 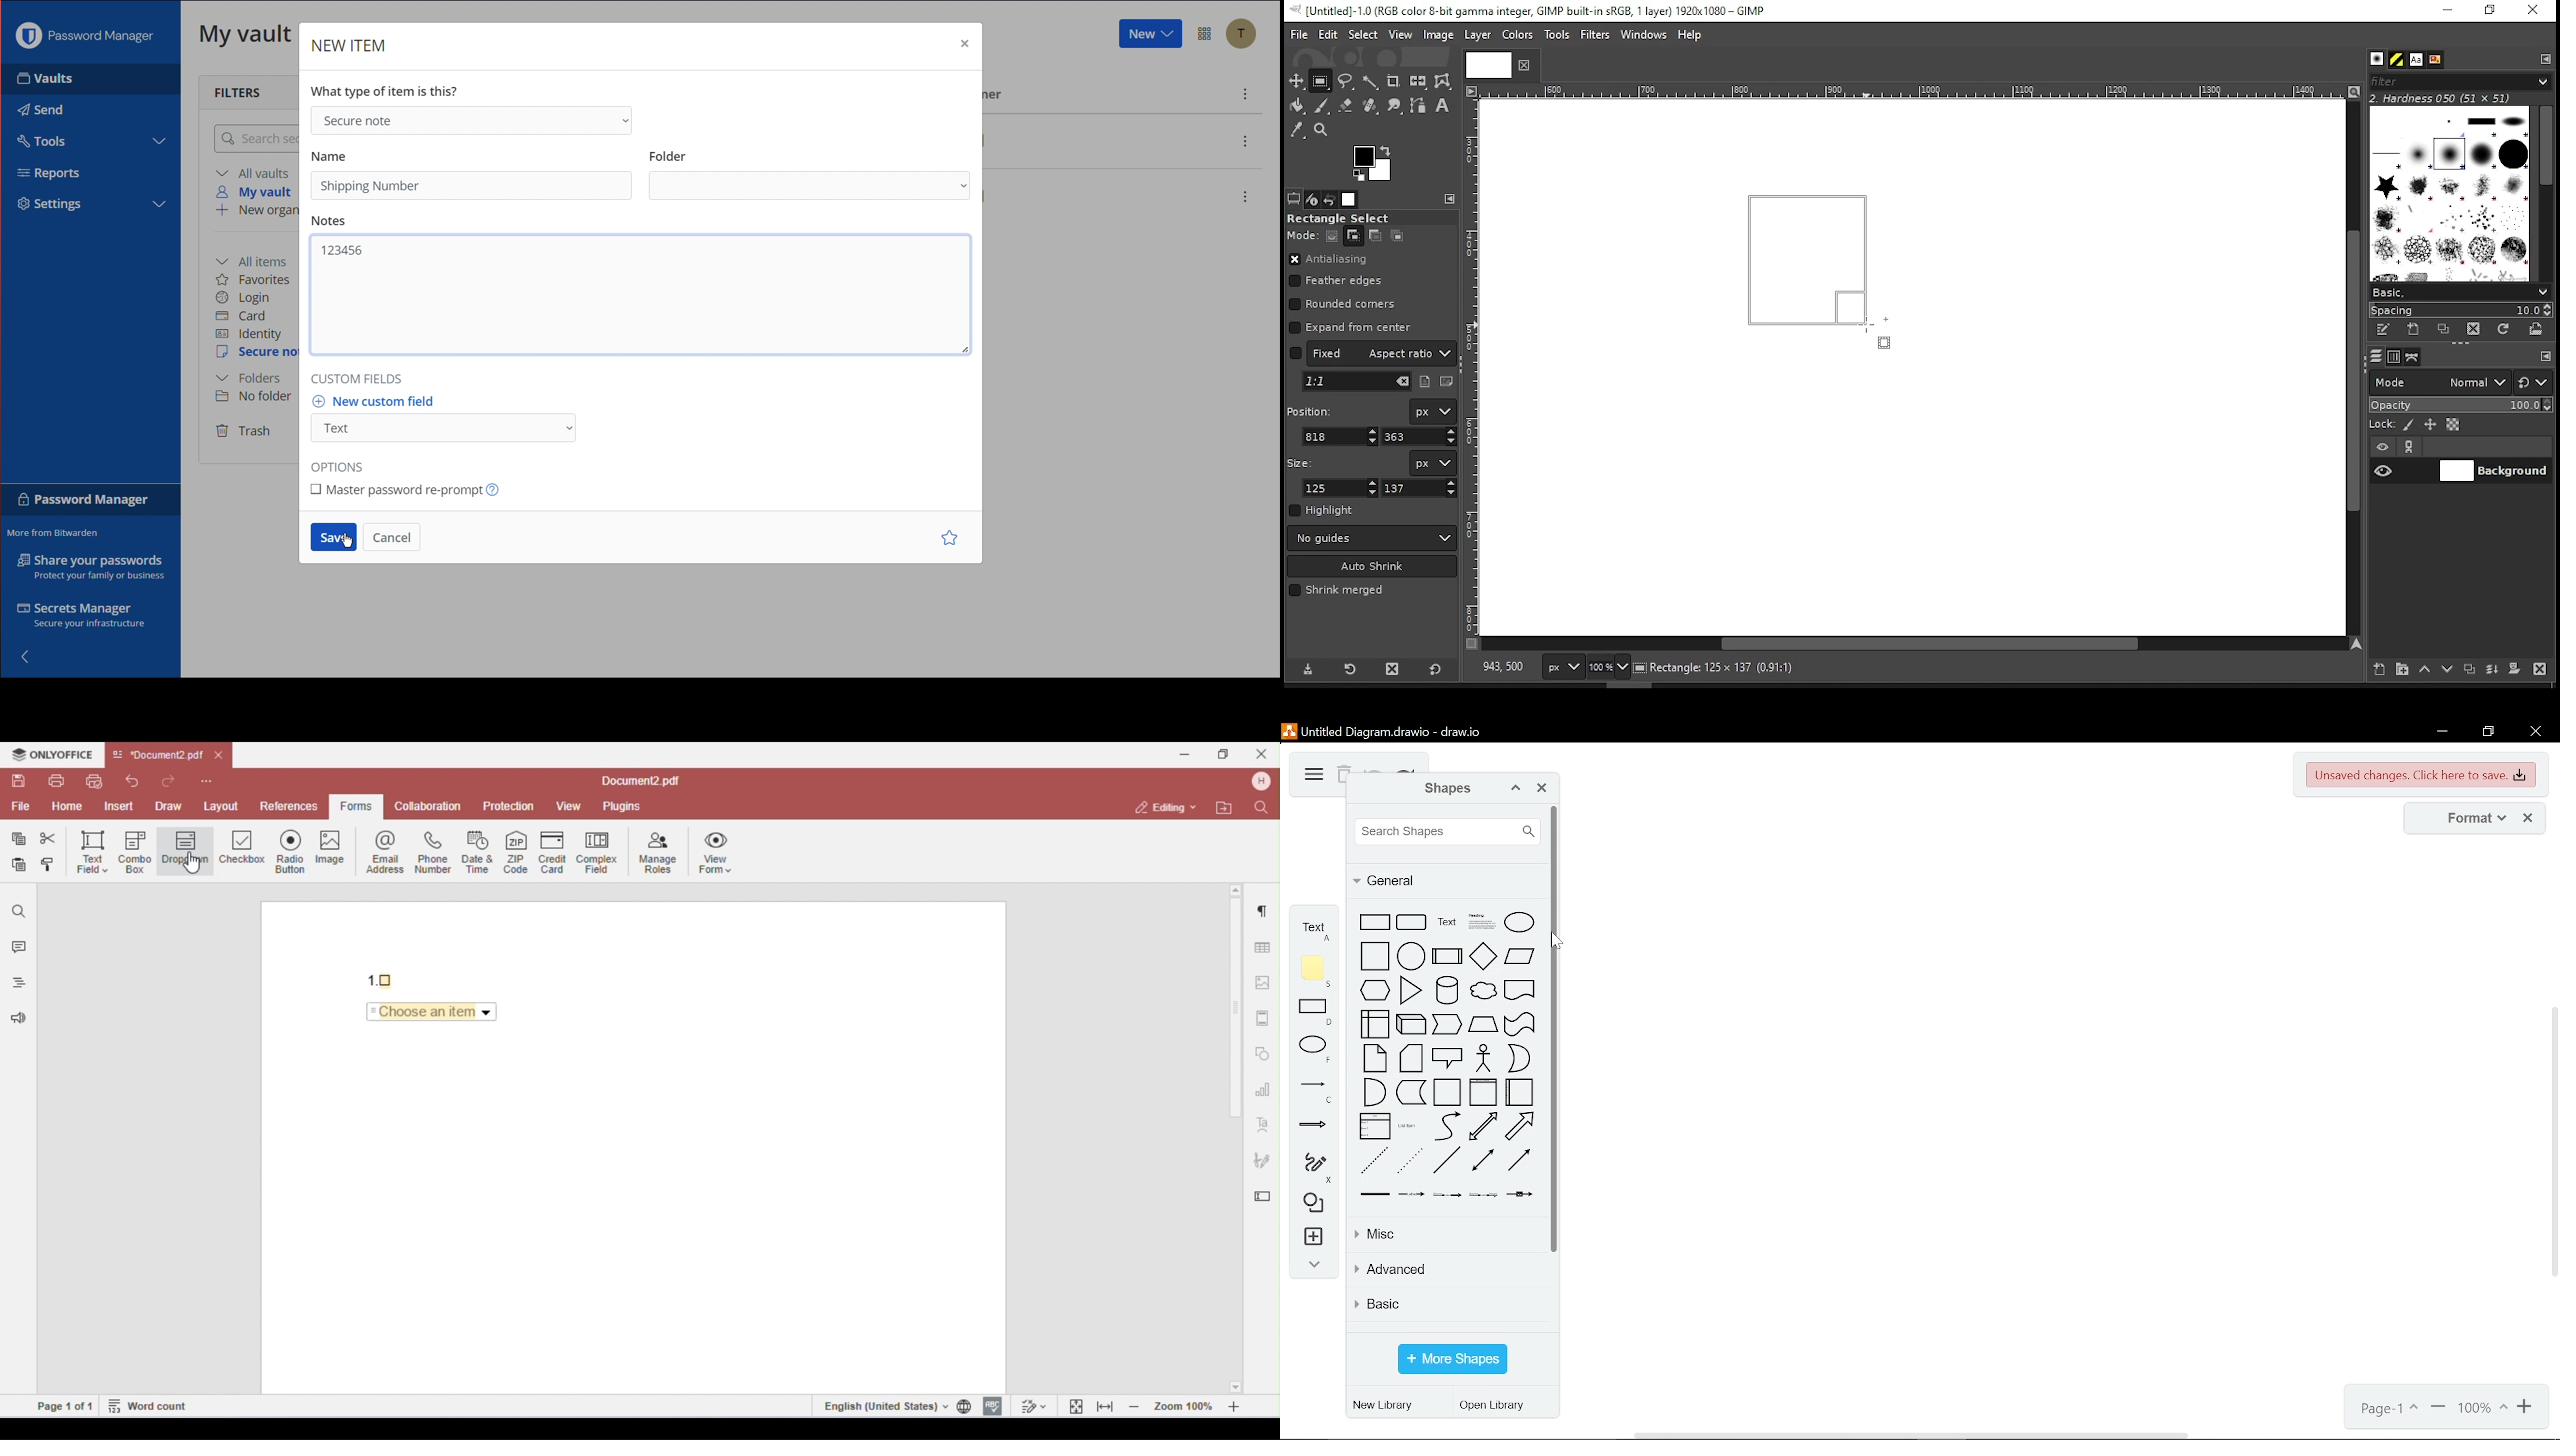 What do you see at coordinates (1446, 789) in the screenshot?
I see `shapes` at bounding box center [1446, 789].